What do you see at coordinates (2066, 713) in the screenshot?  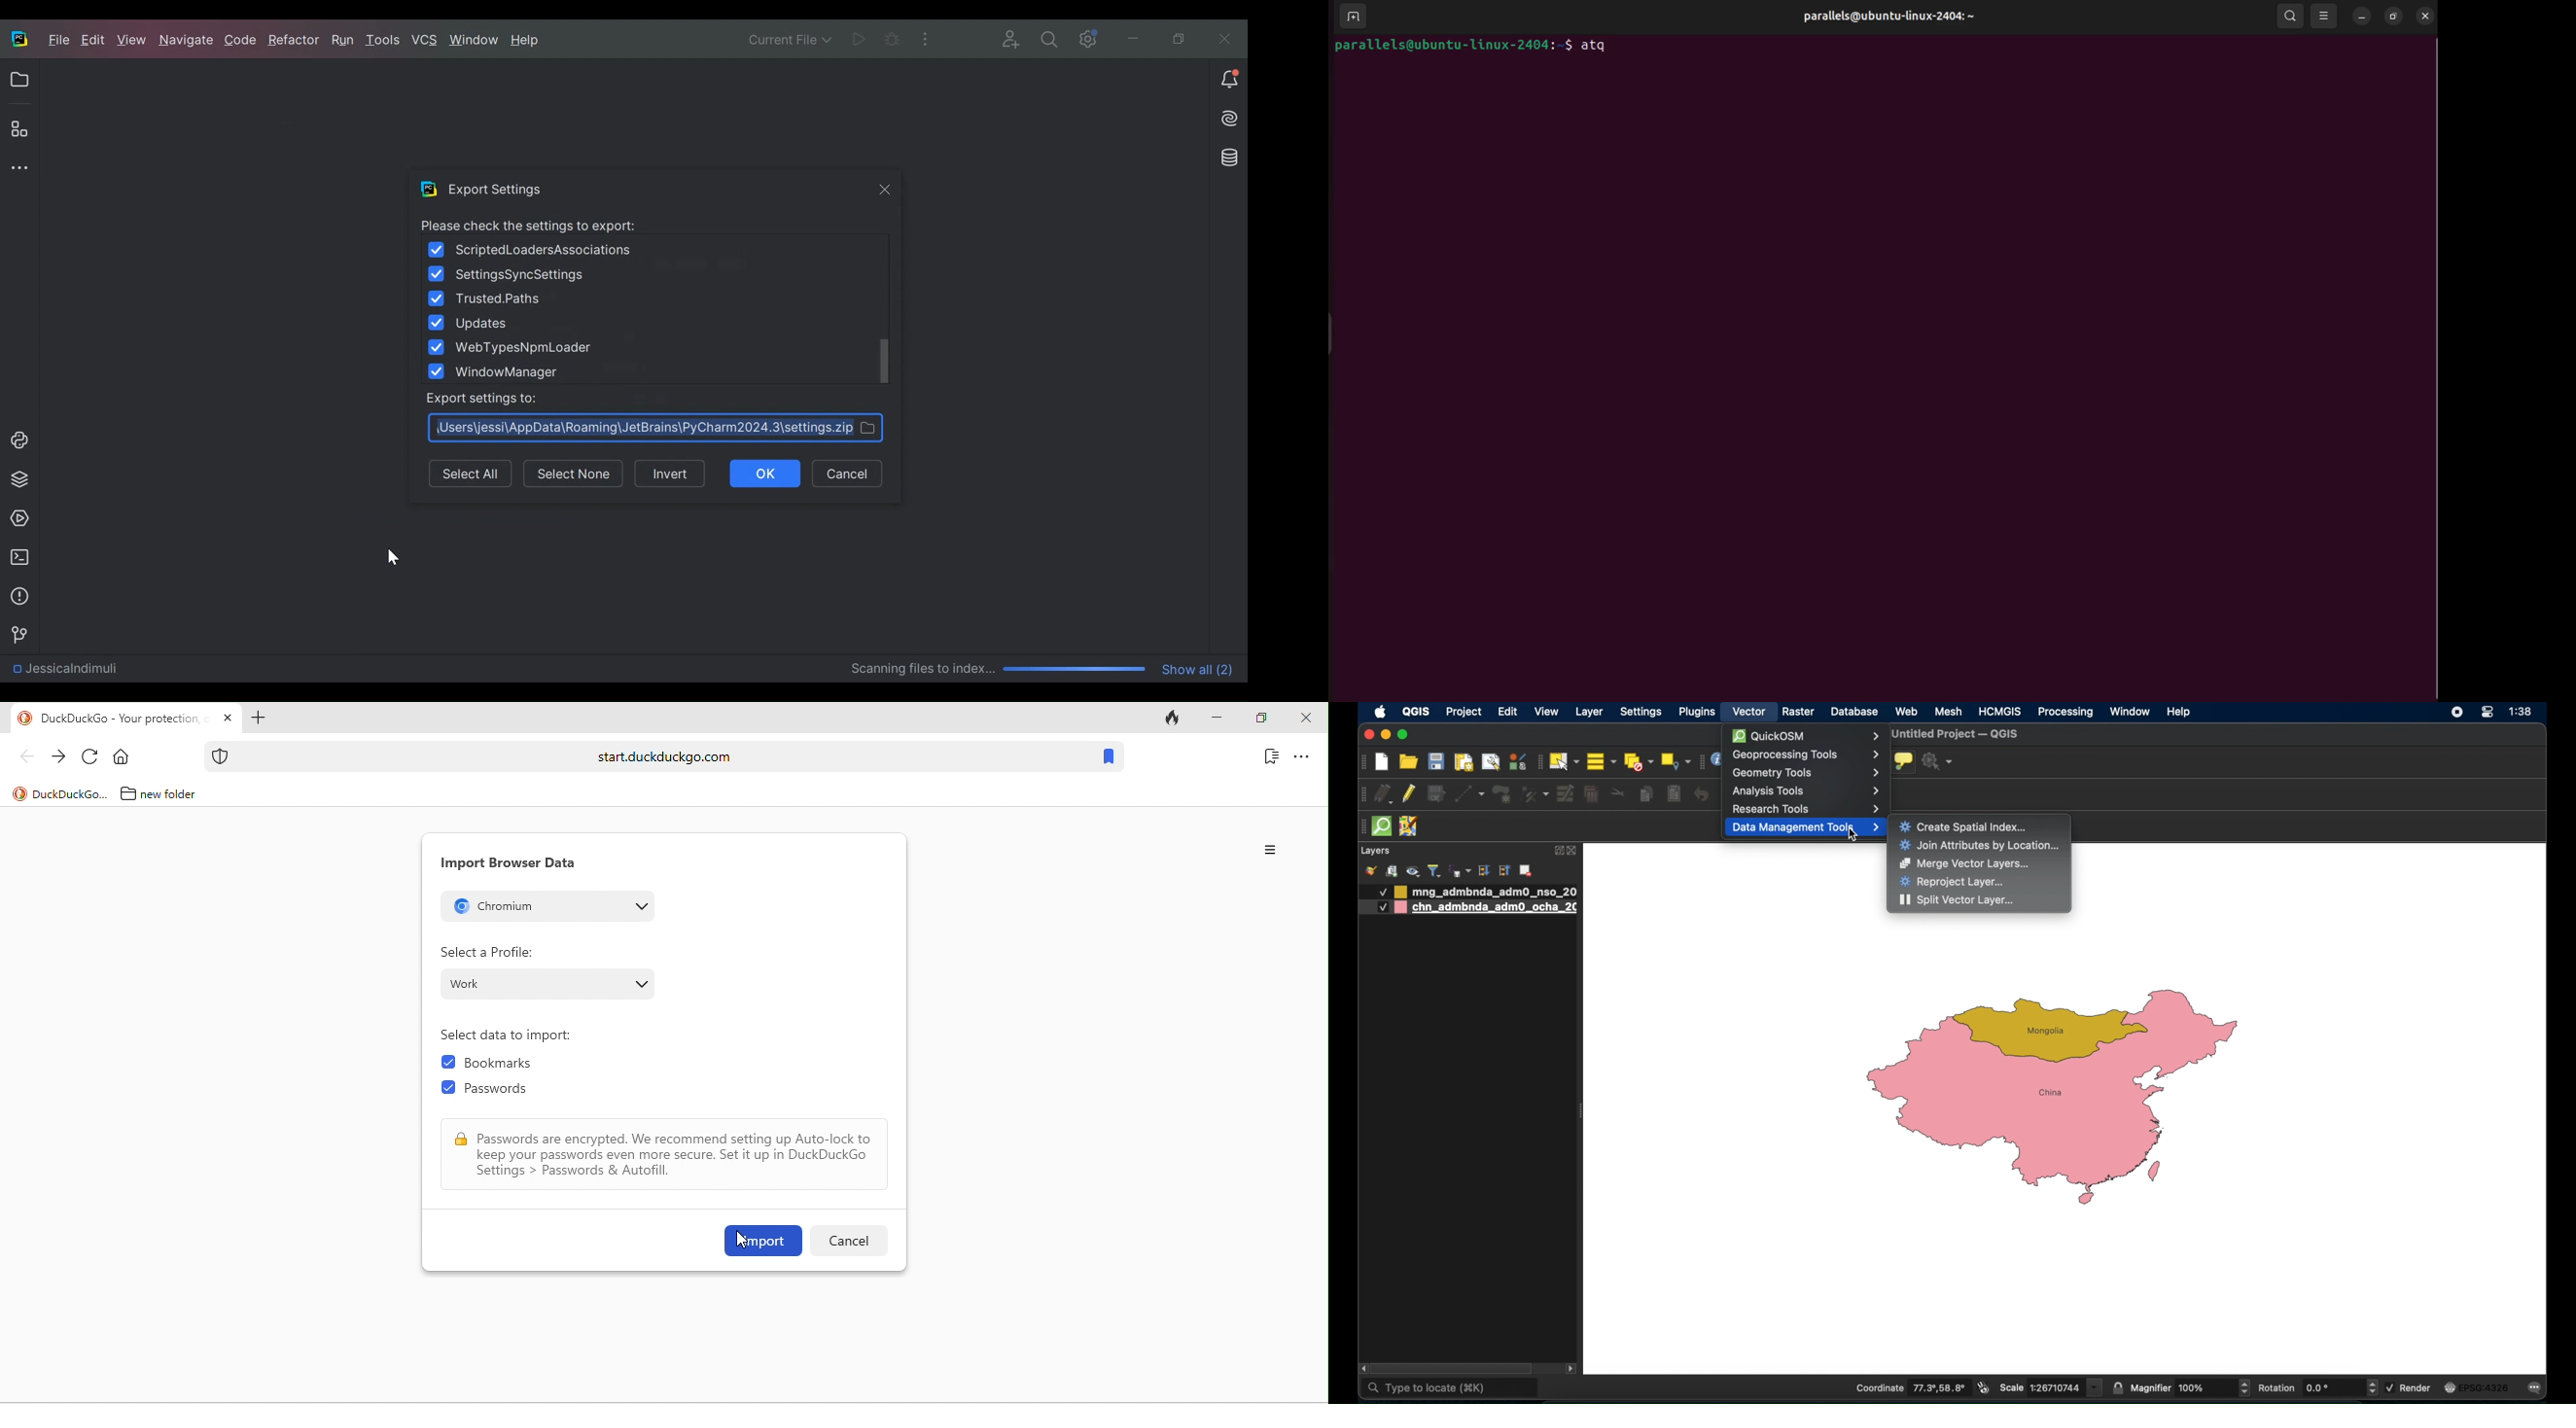 I see `processing` at bounding box center [2066, 713].